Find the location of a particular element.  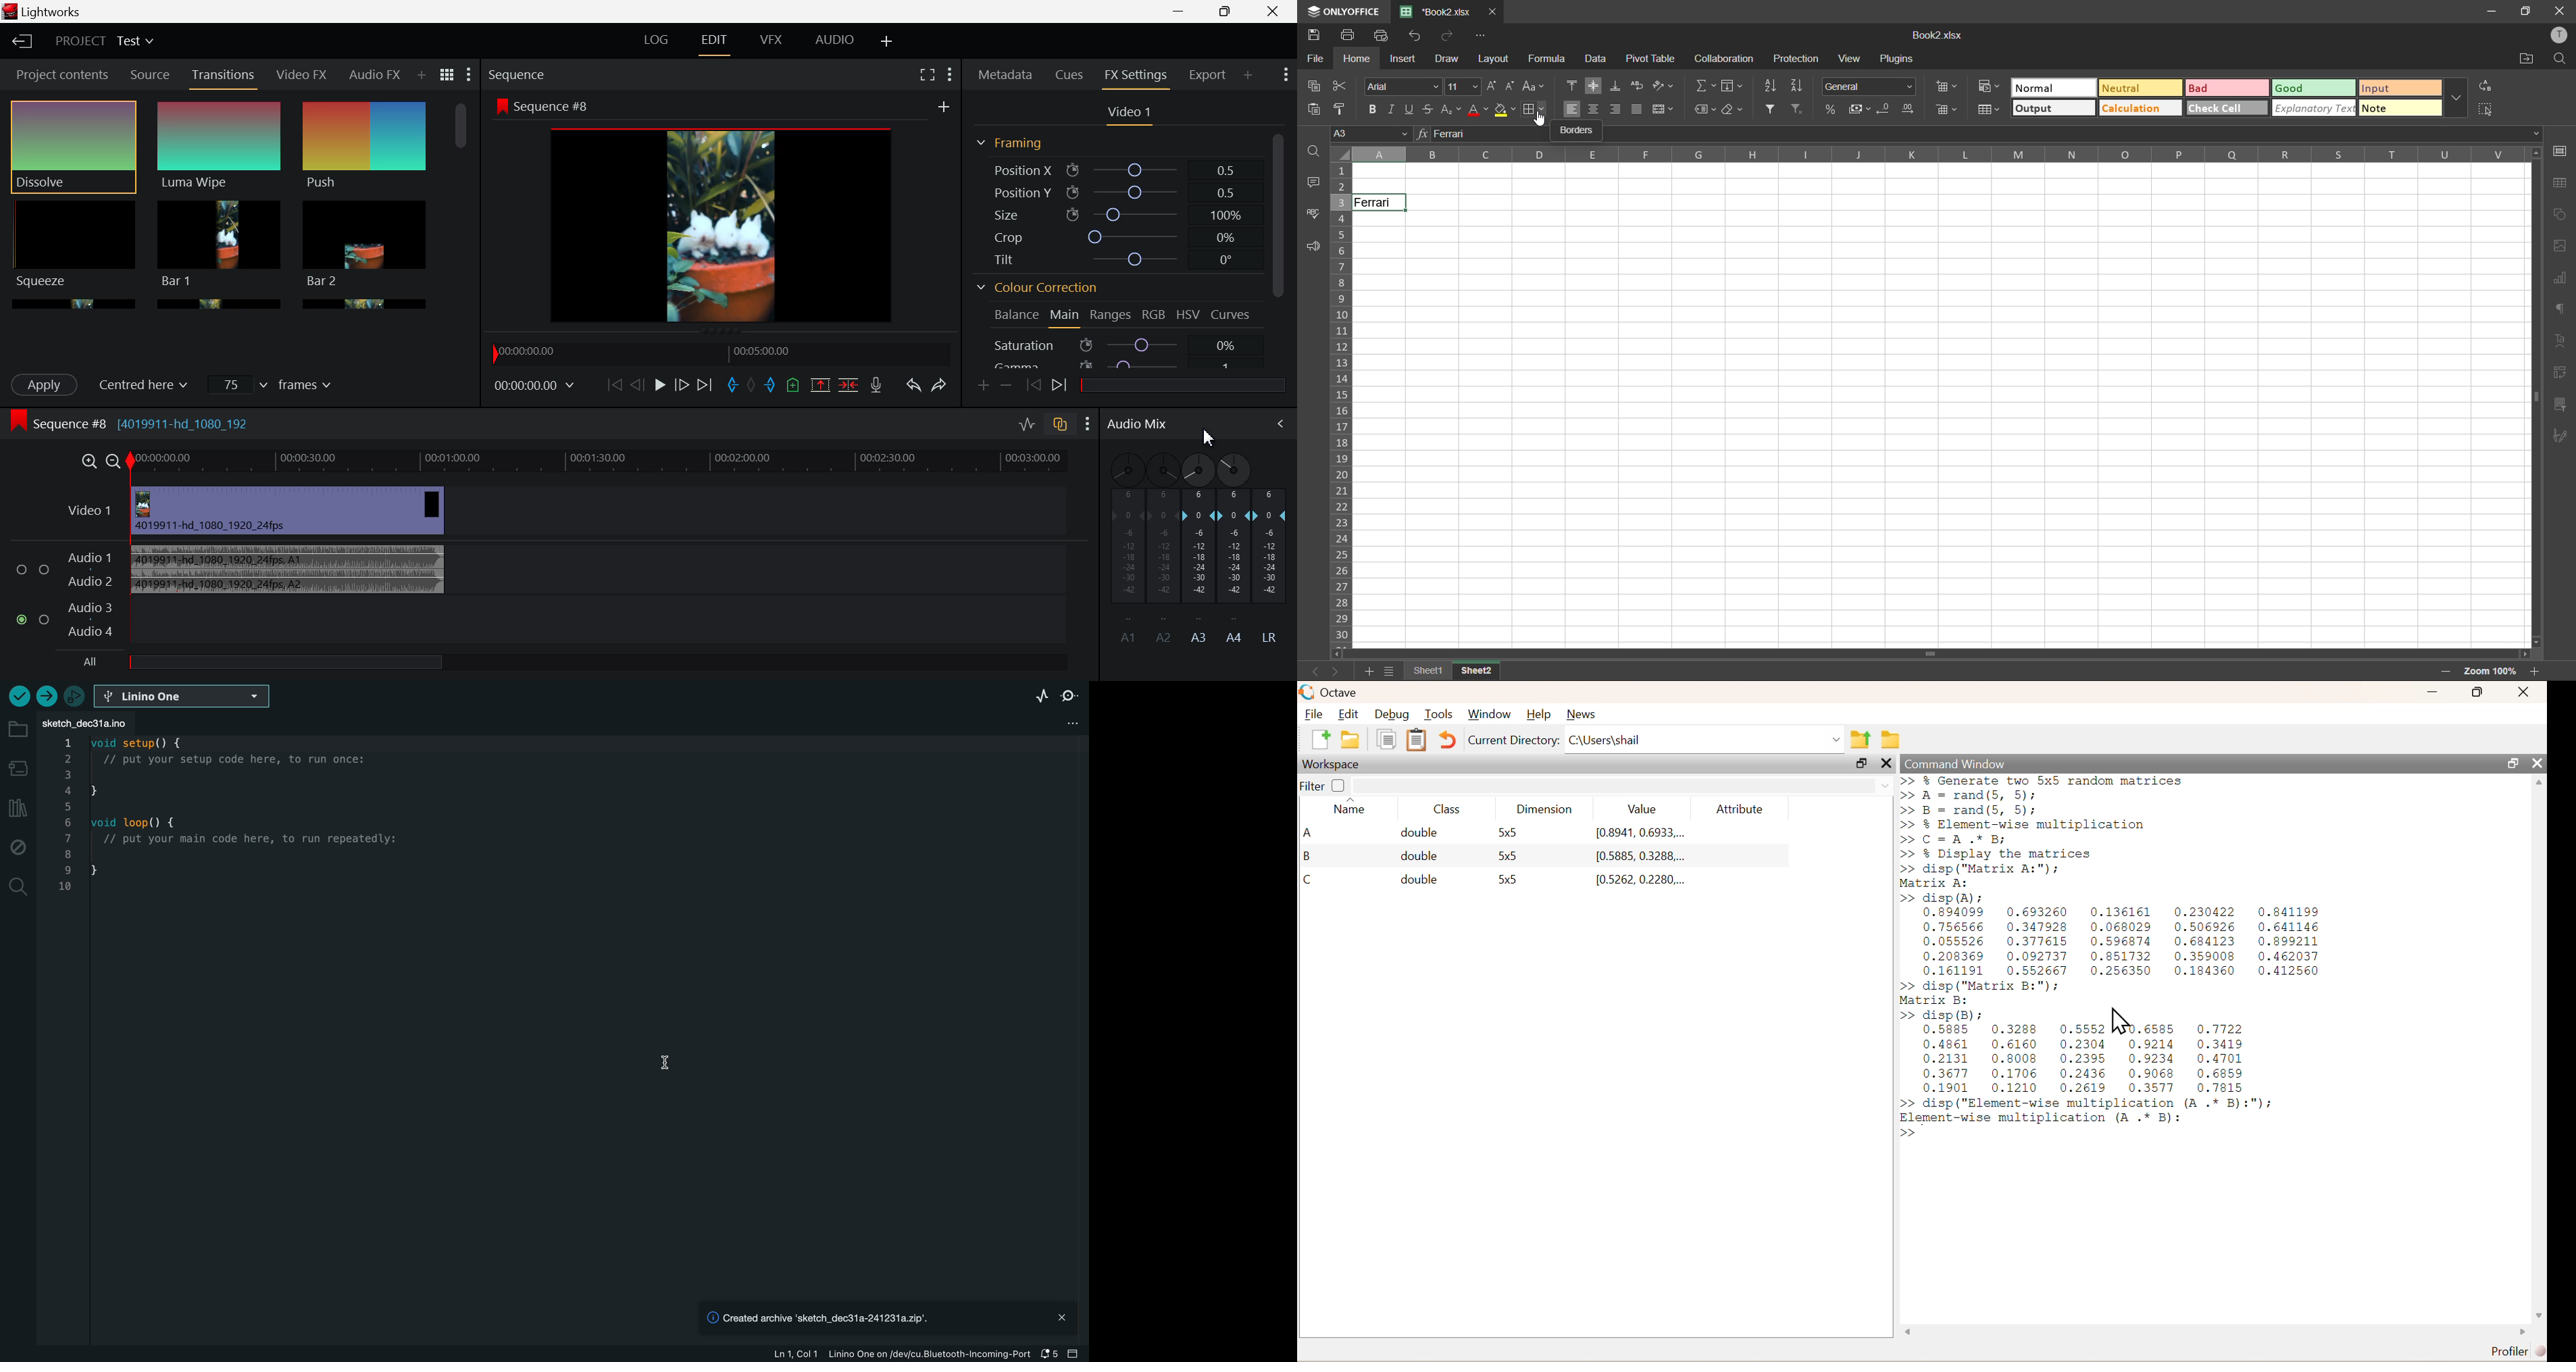

normal is located at coordinates (2054, 87).